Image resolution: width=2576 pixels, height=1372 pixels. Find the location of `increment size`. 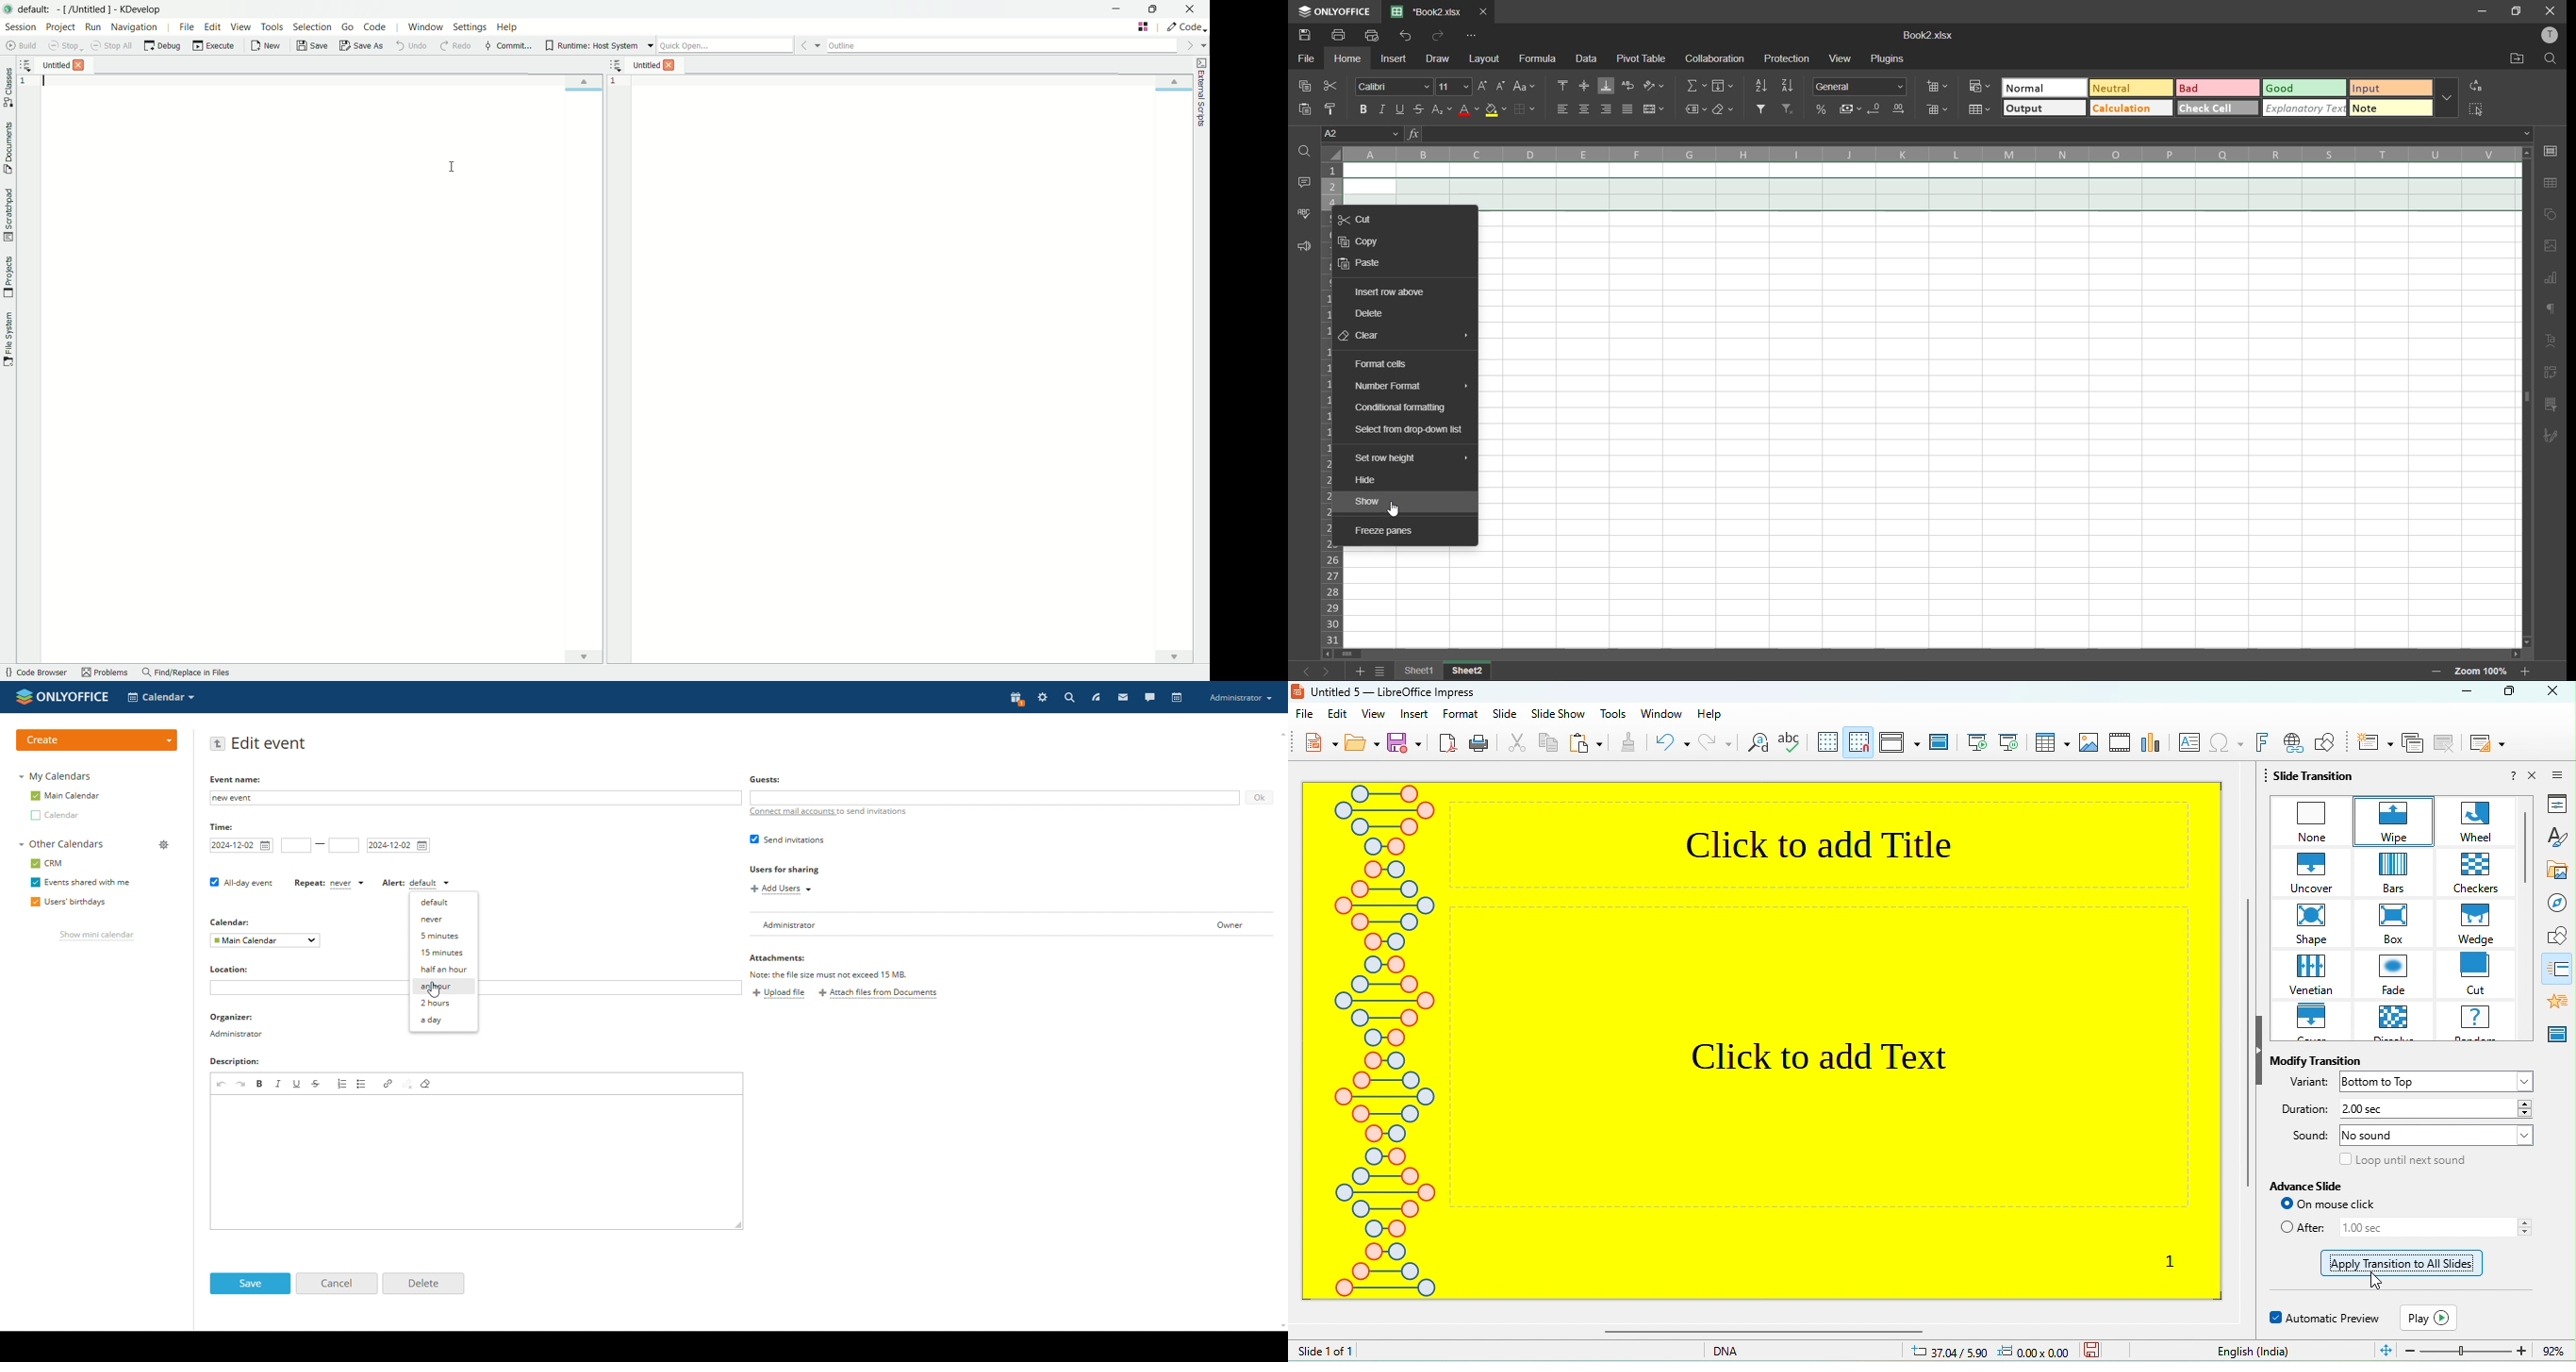

increment size is located at coordinates (1483, 87).